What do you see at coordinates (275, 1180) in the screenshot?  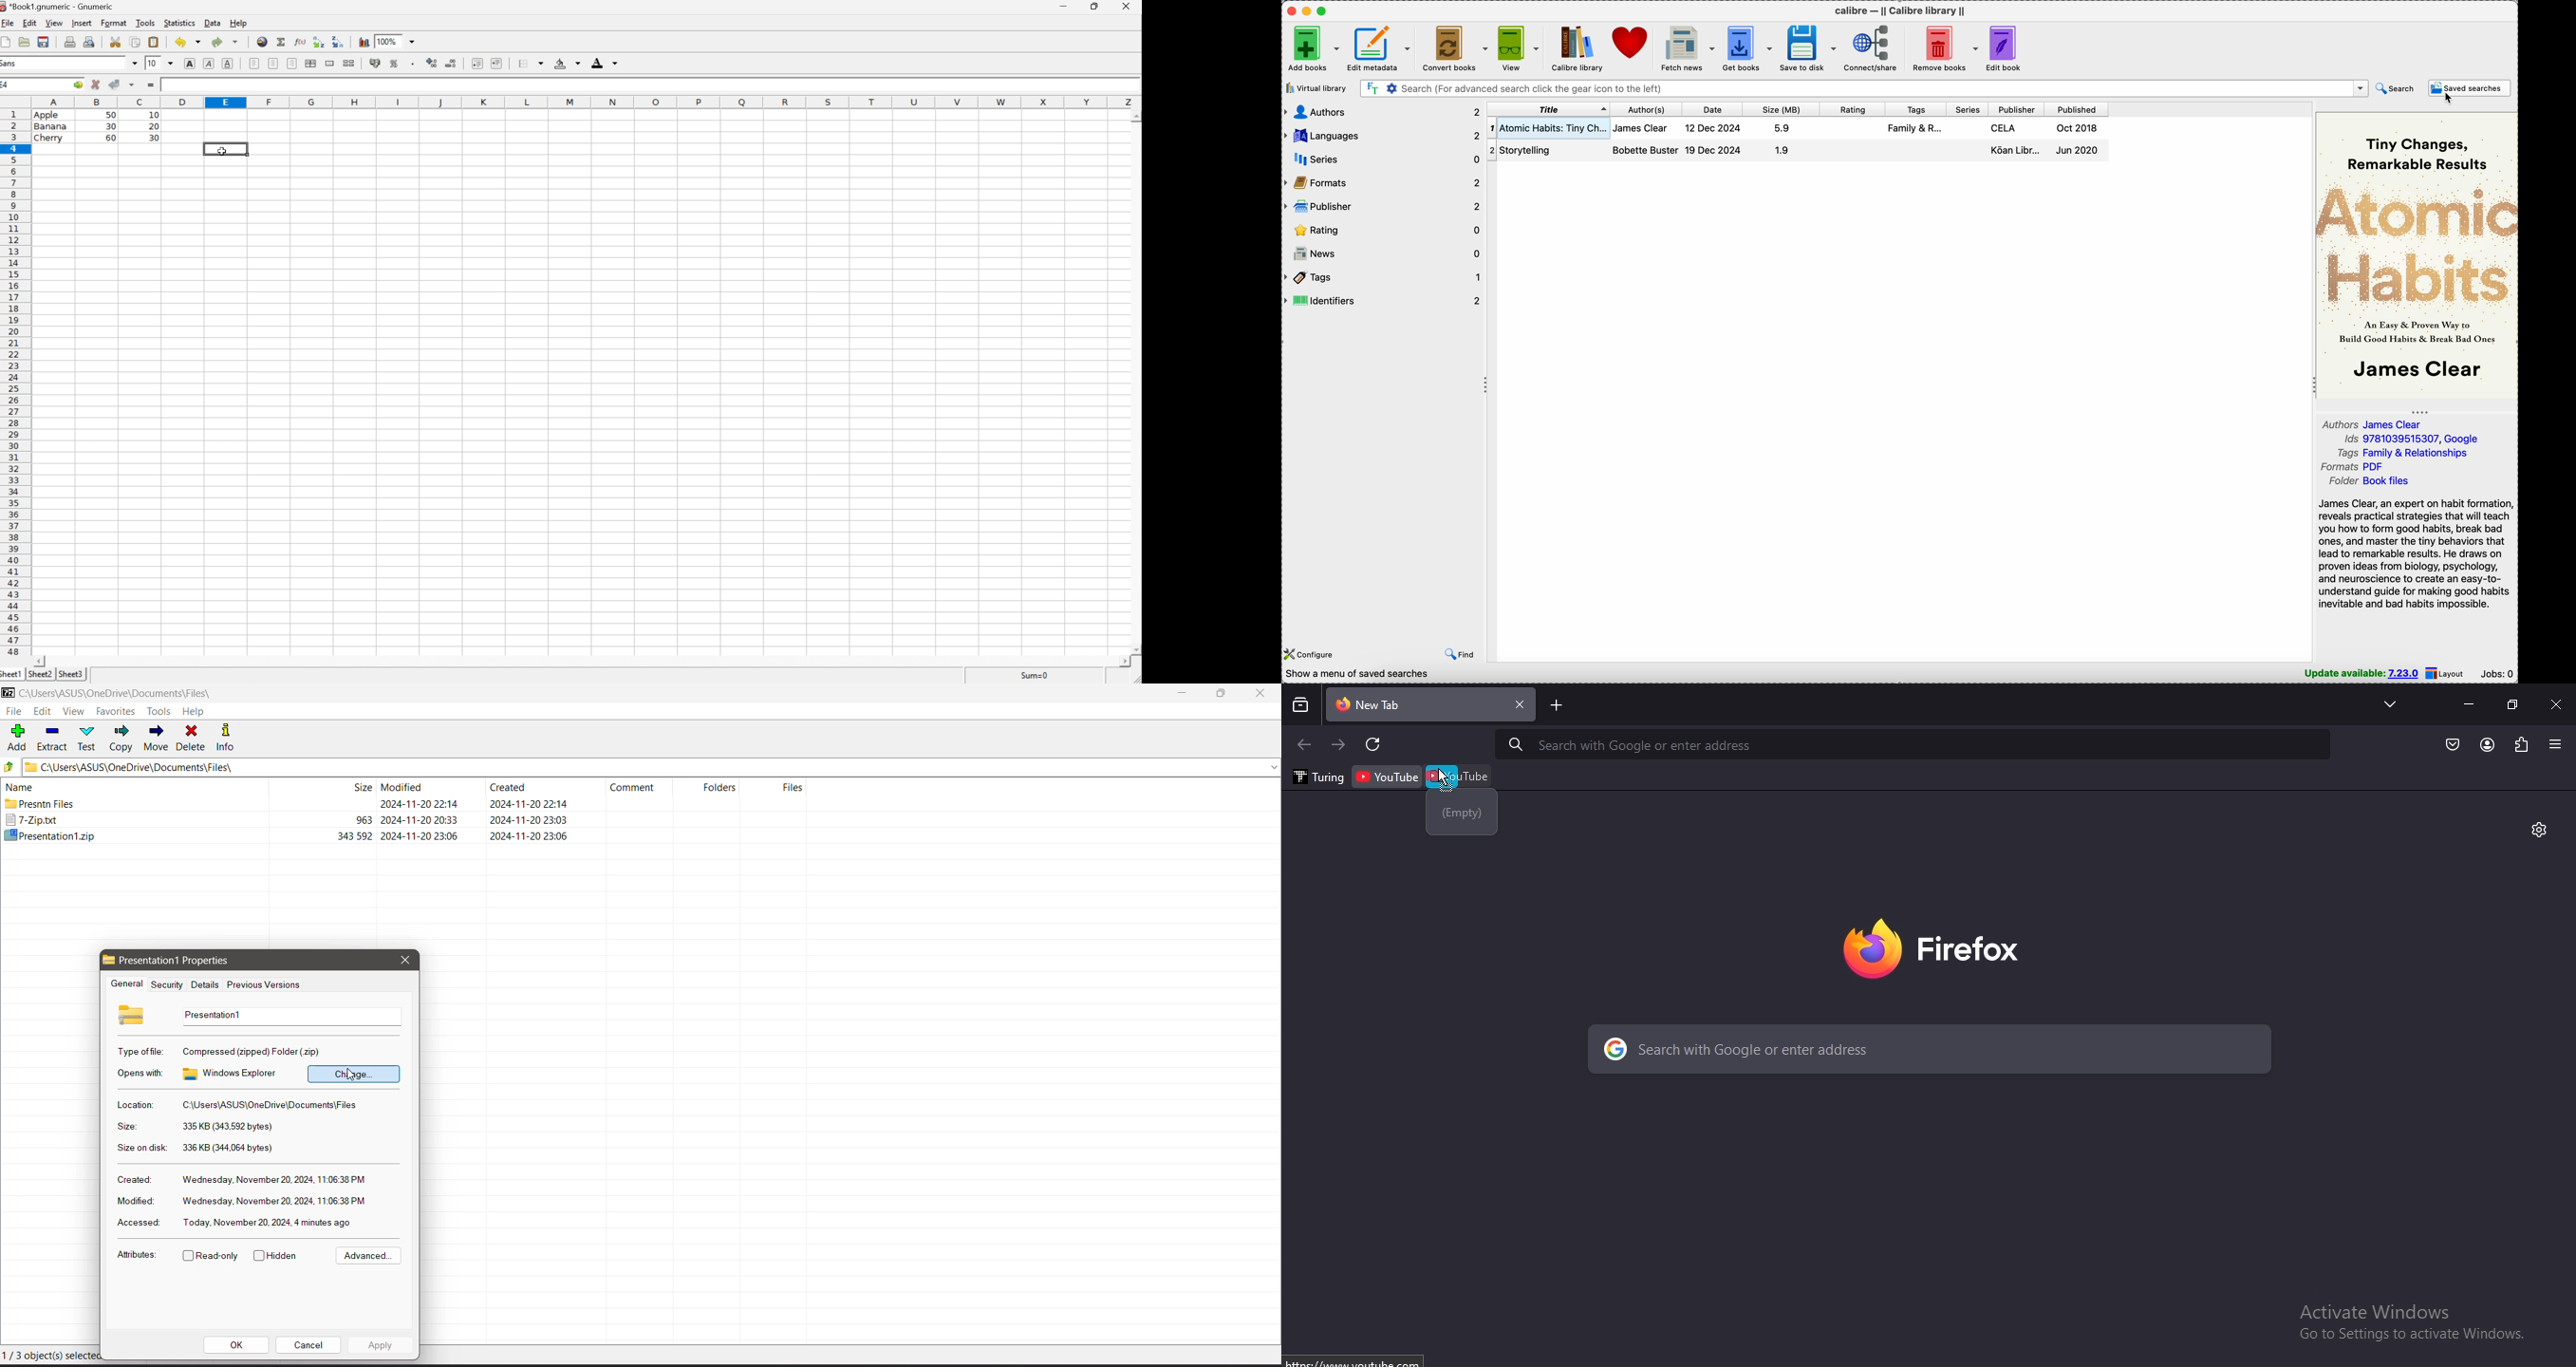 I see `Created Day, Date, Year and time of the selected file` at bounding box center [275, 1180].